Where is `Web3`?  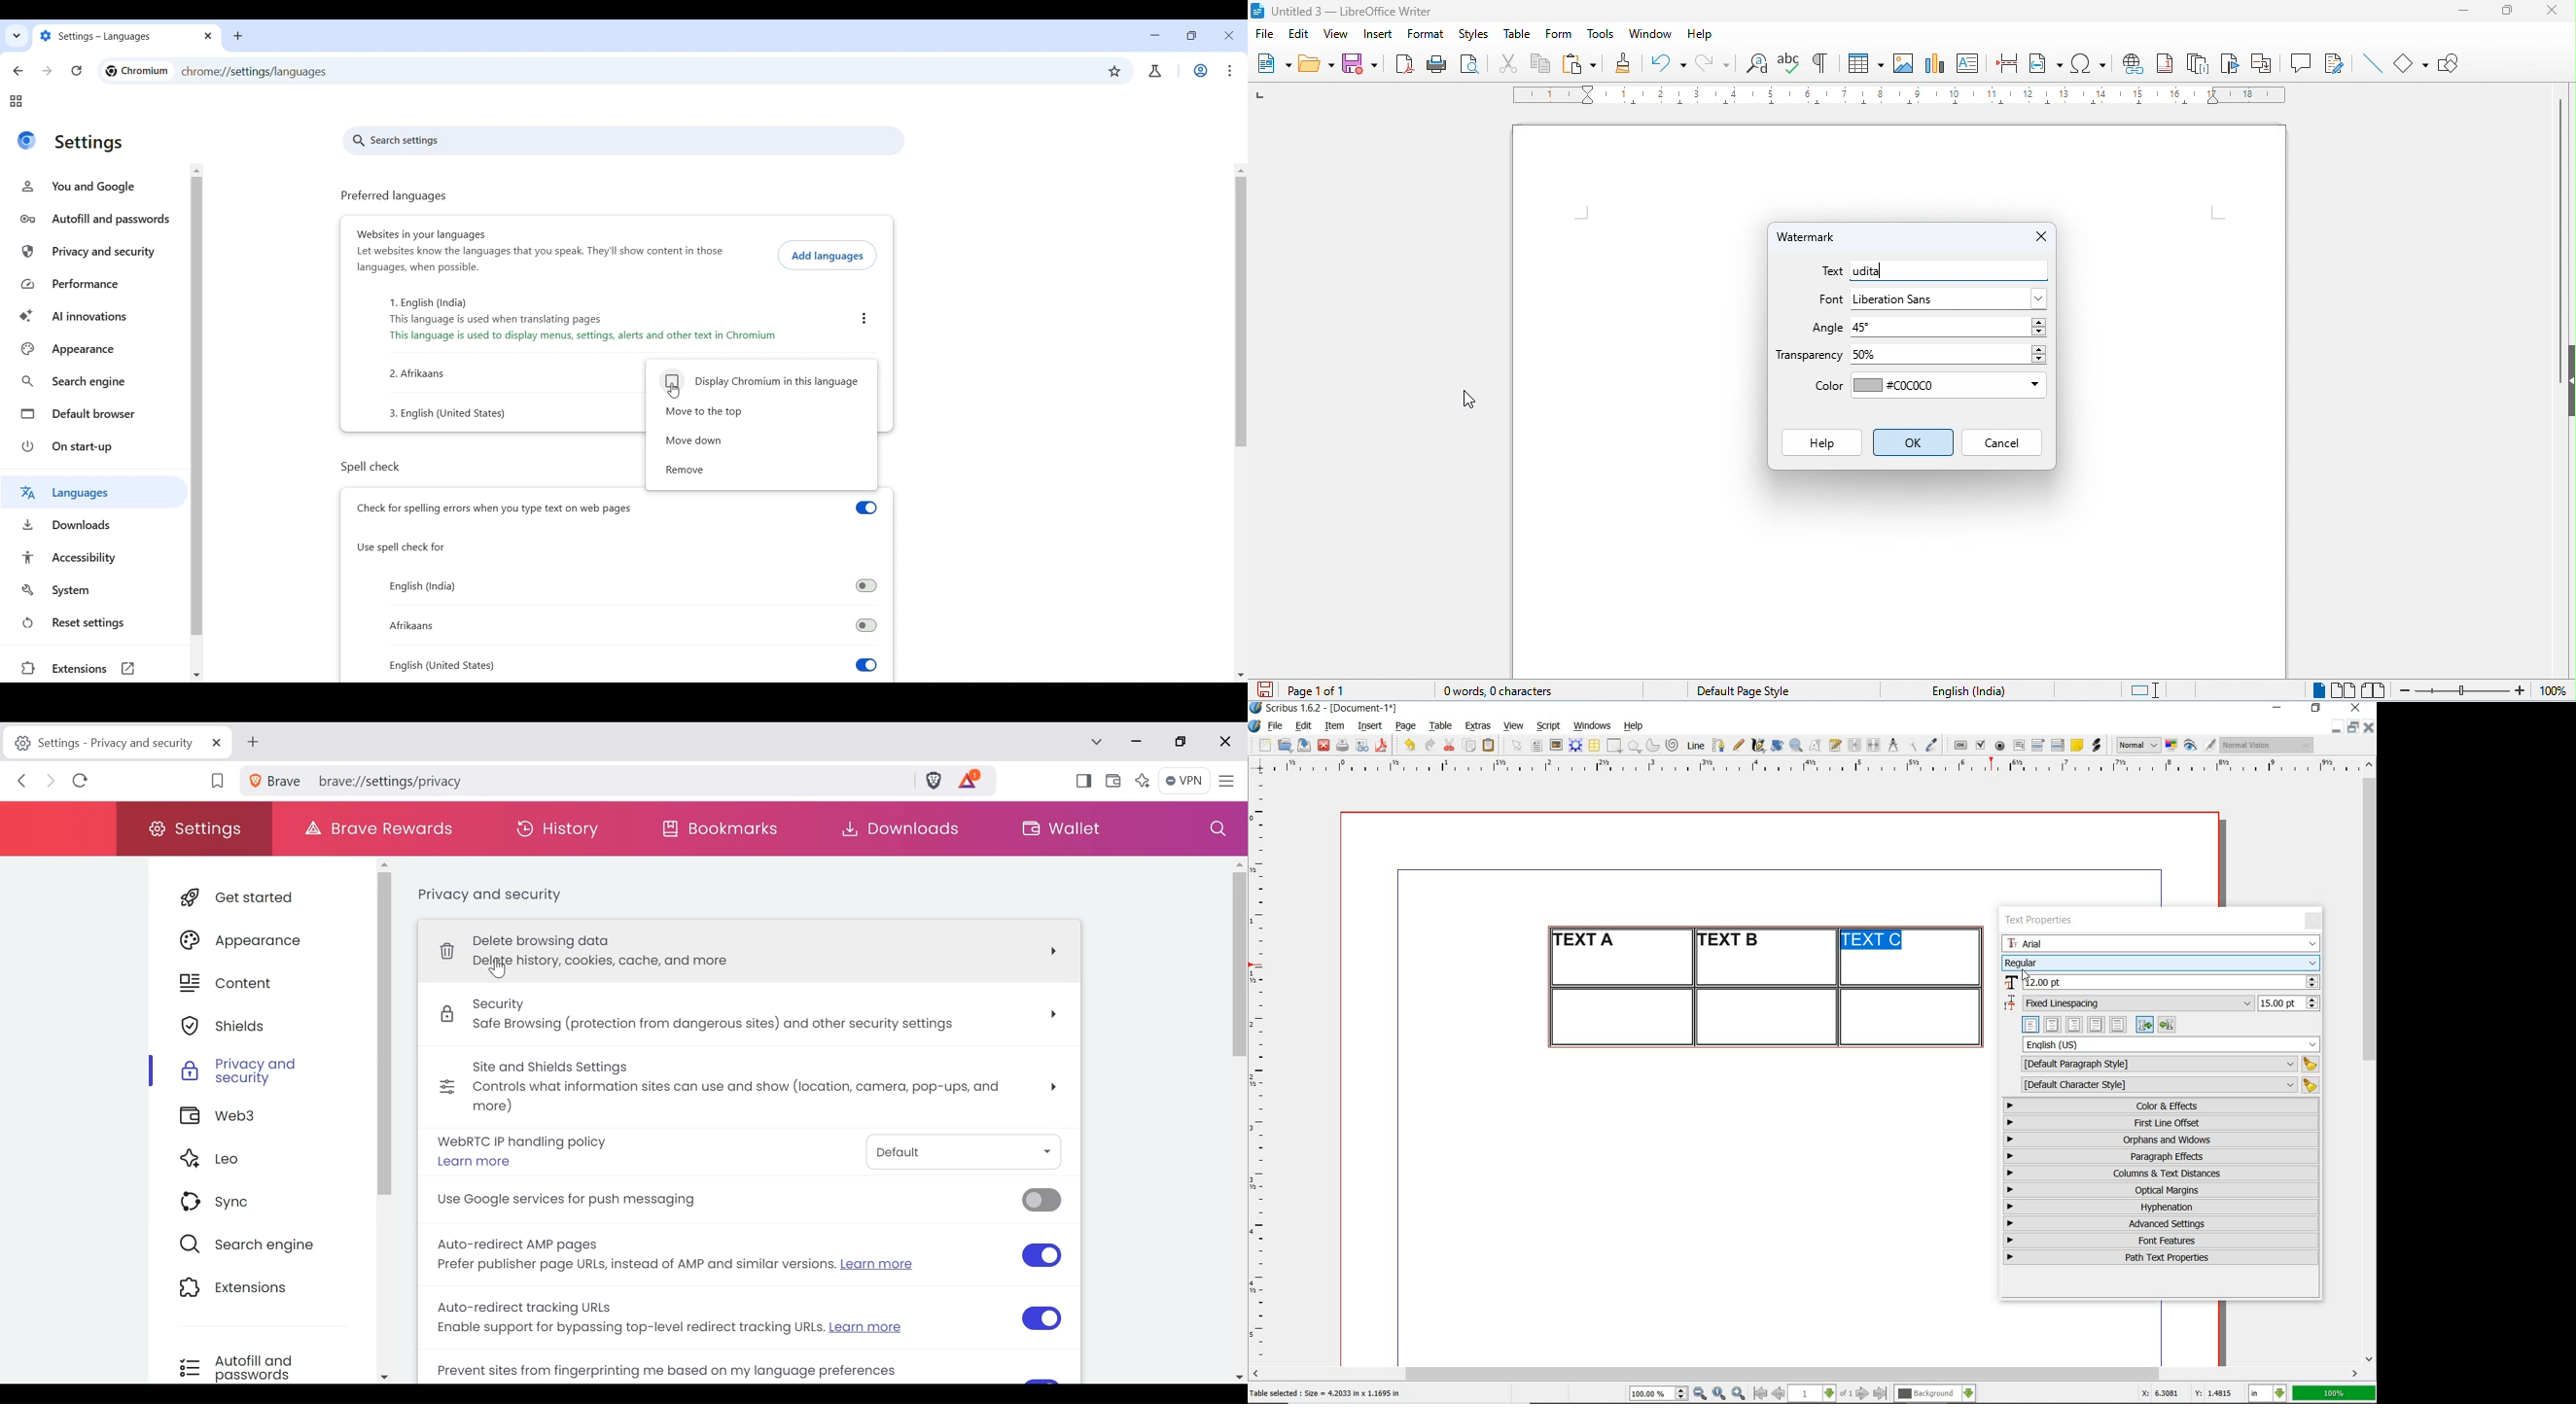 Web3 is located at coordinates (256, 1118).